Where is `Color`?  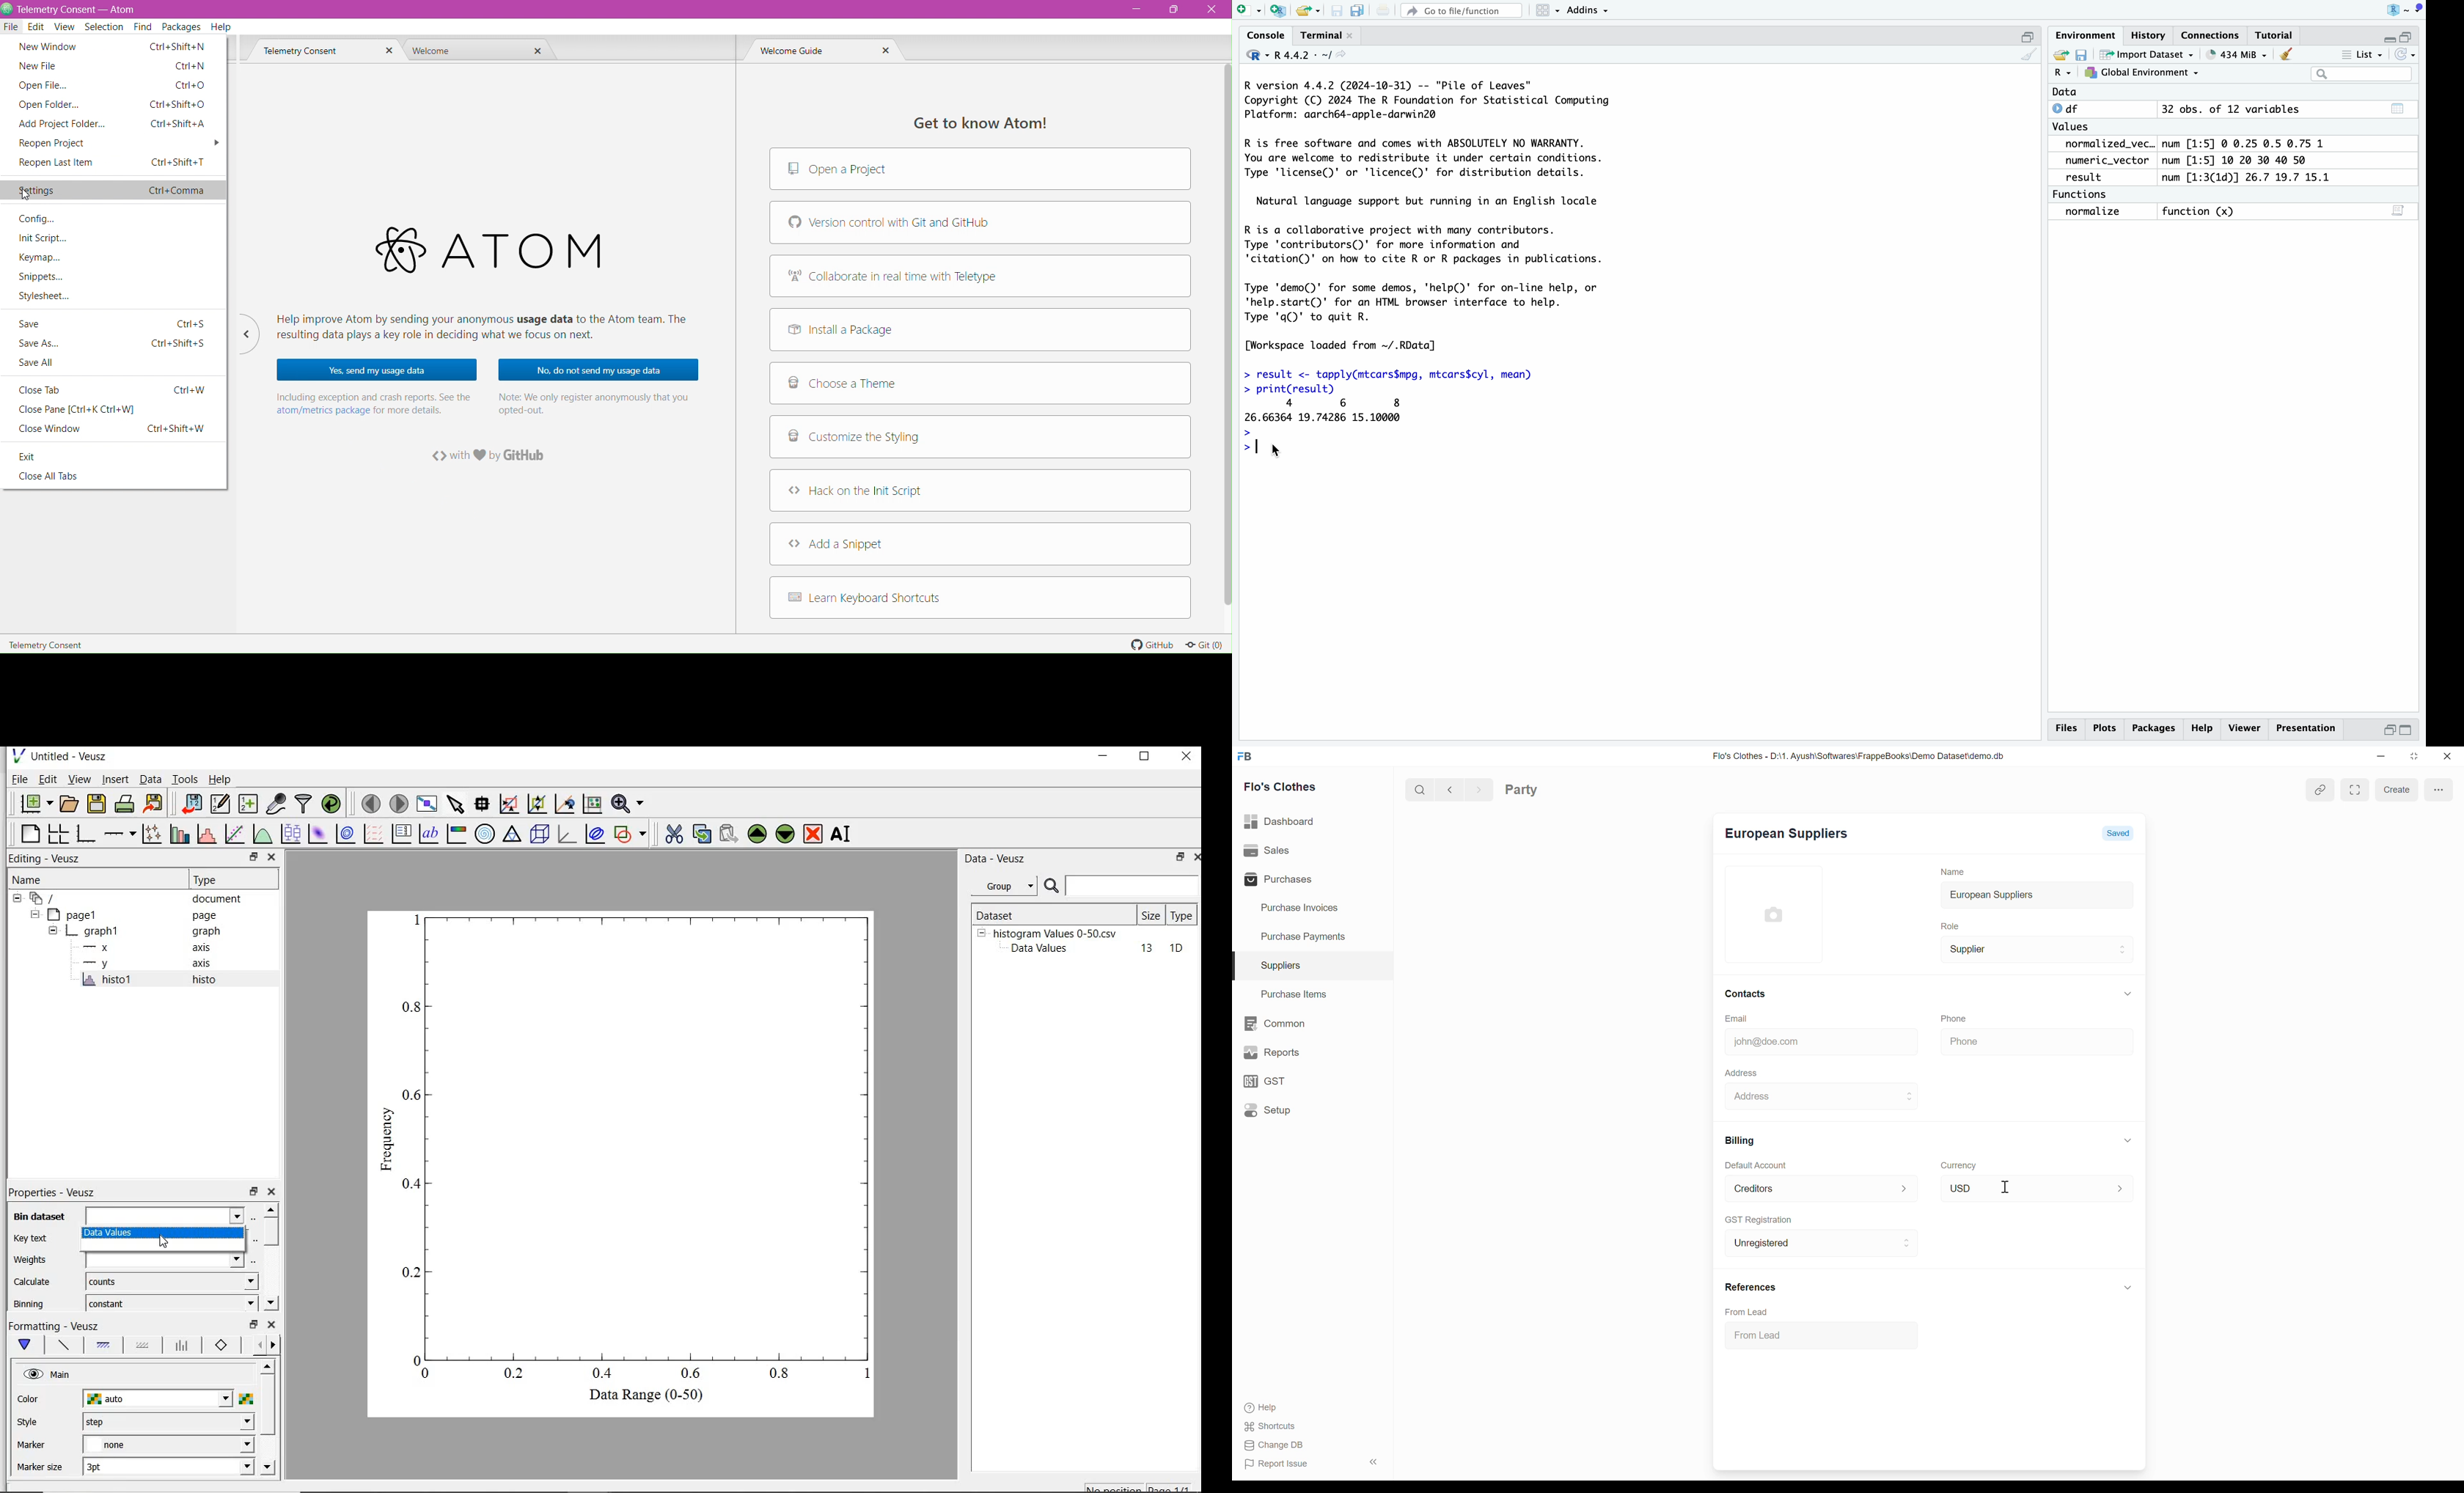 Color is located at coordinates (29, 1400).